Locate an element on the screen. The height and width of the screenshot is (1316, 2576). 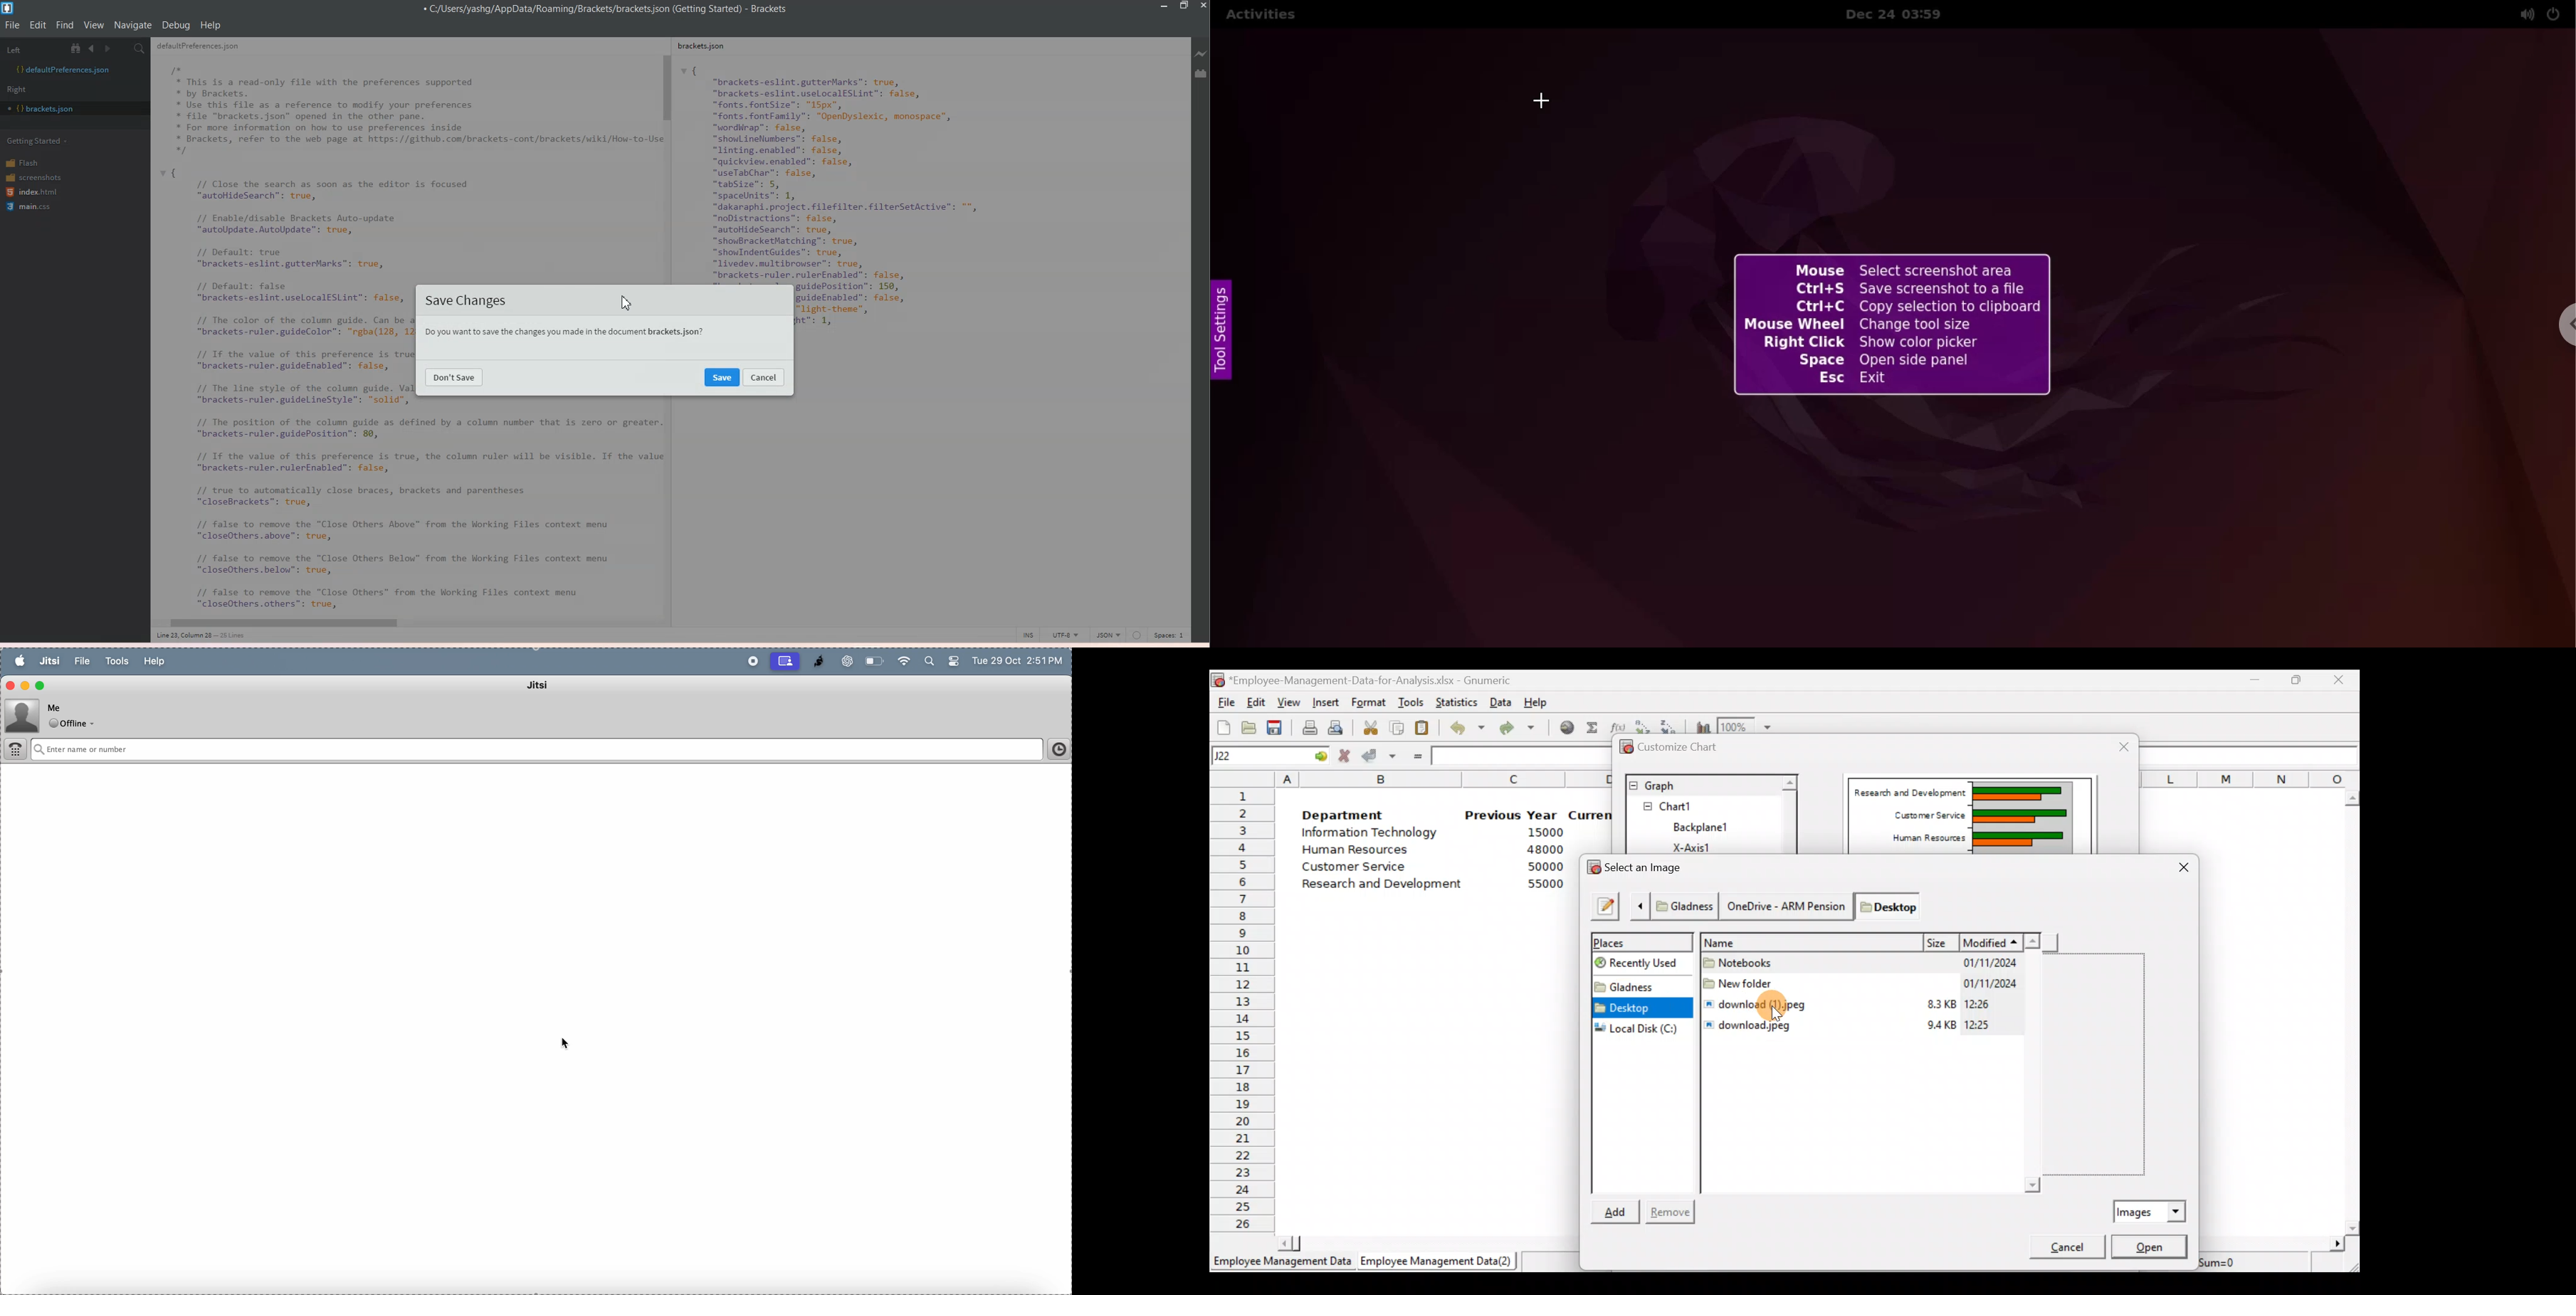
01/11/2024 is located at coordinates (1985, 965).